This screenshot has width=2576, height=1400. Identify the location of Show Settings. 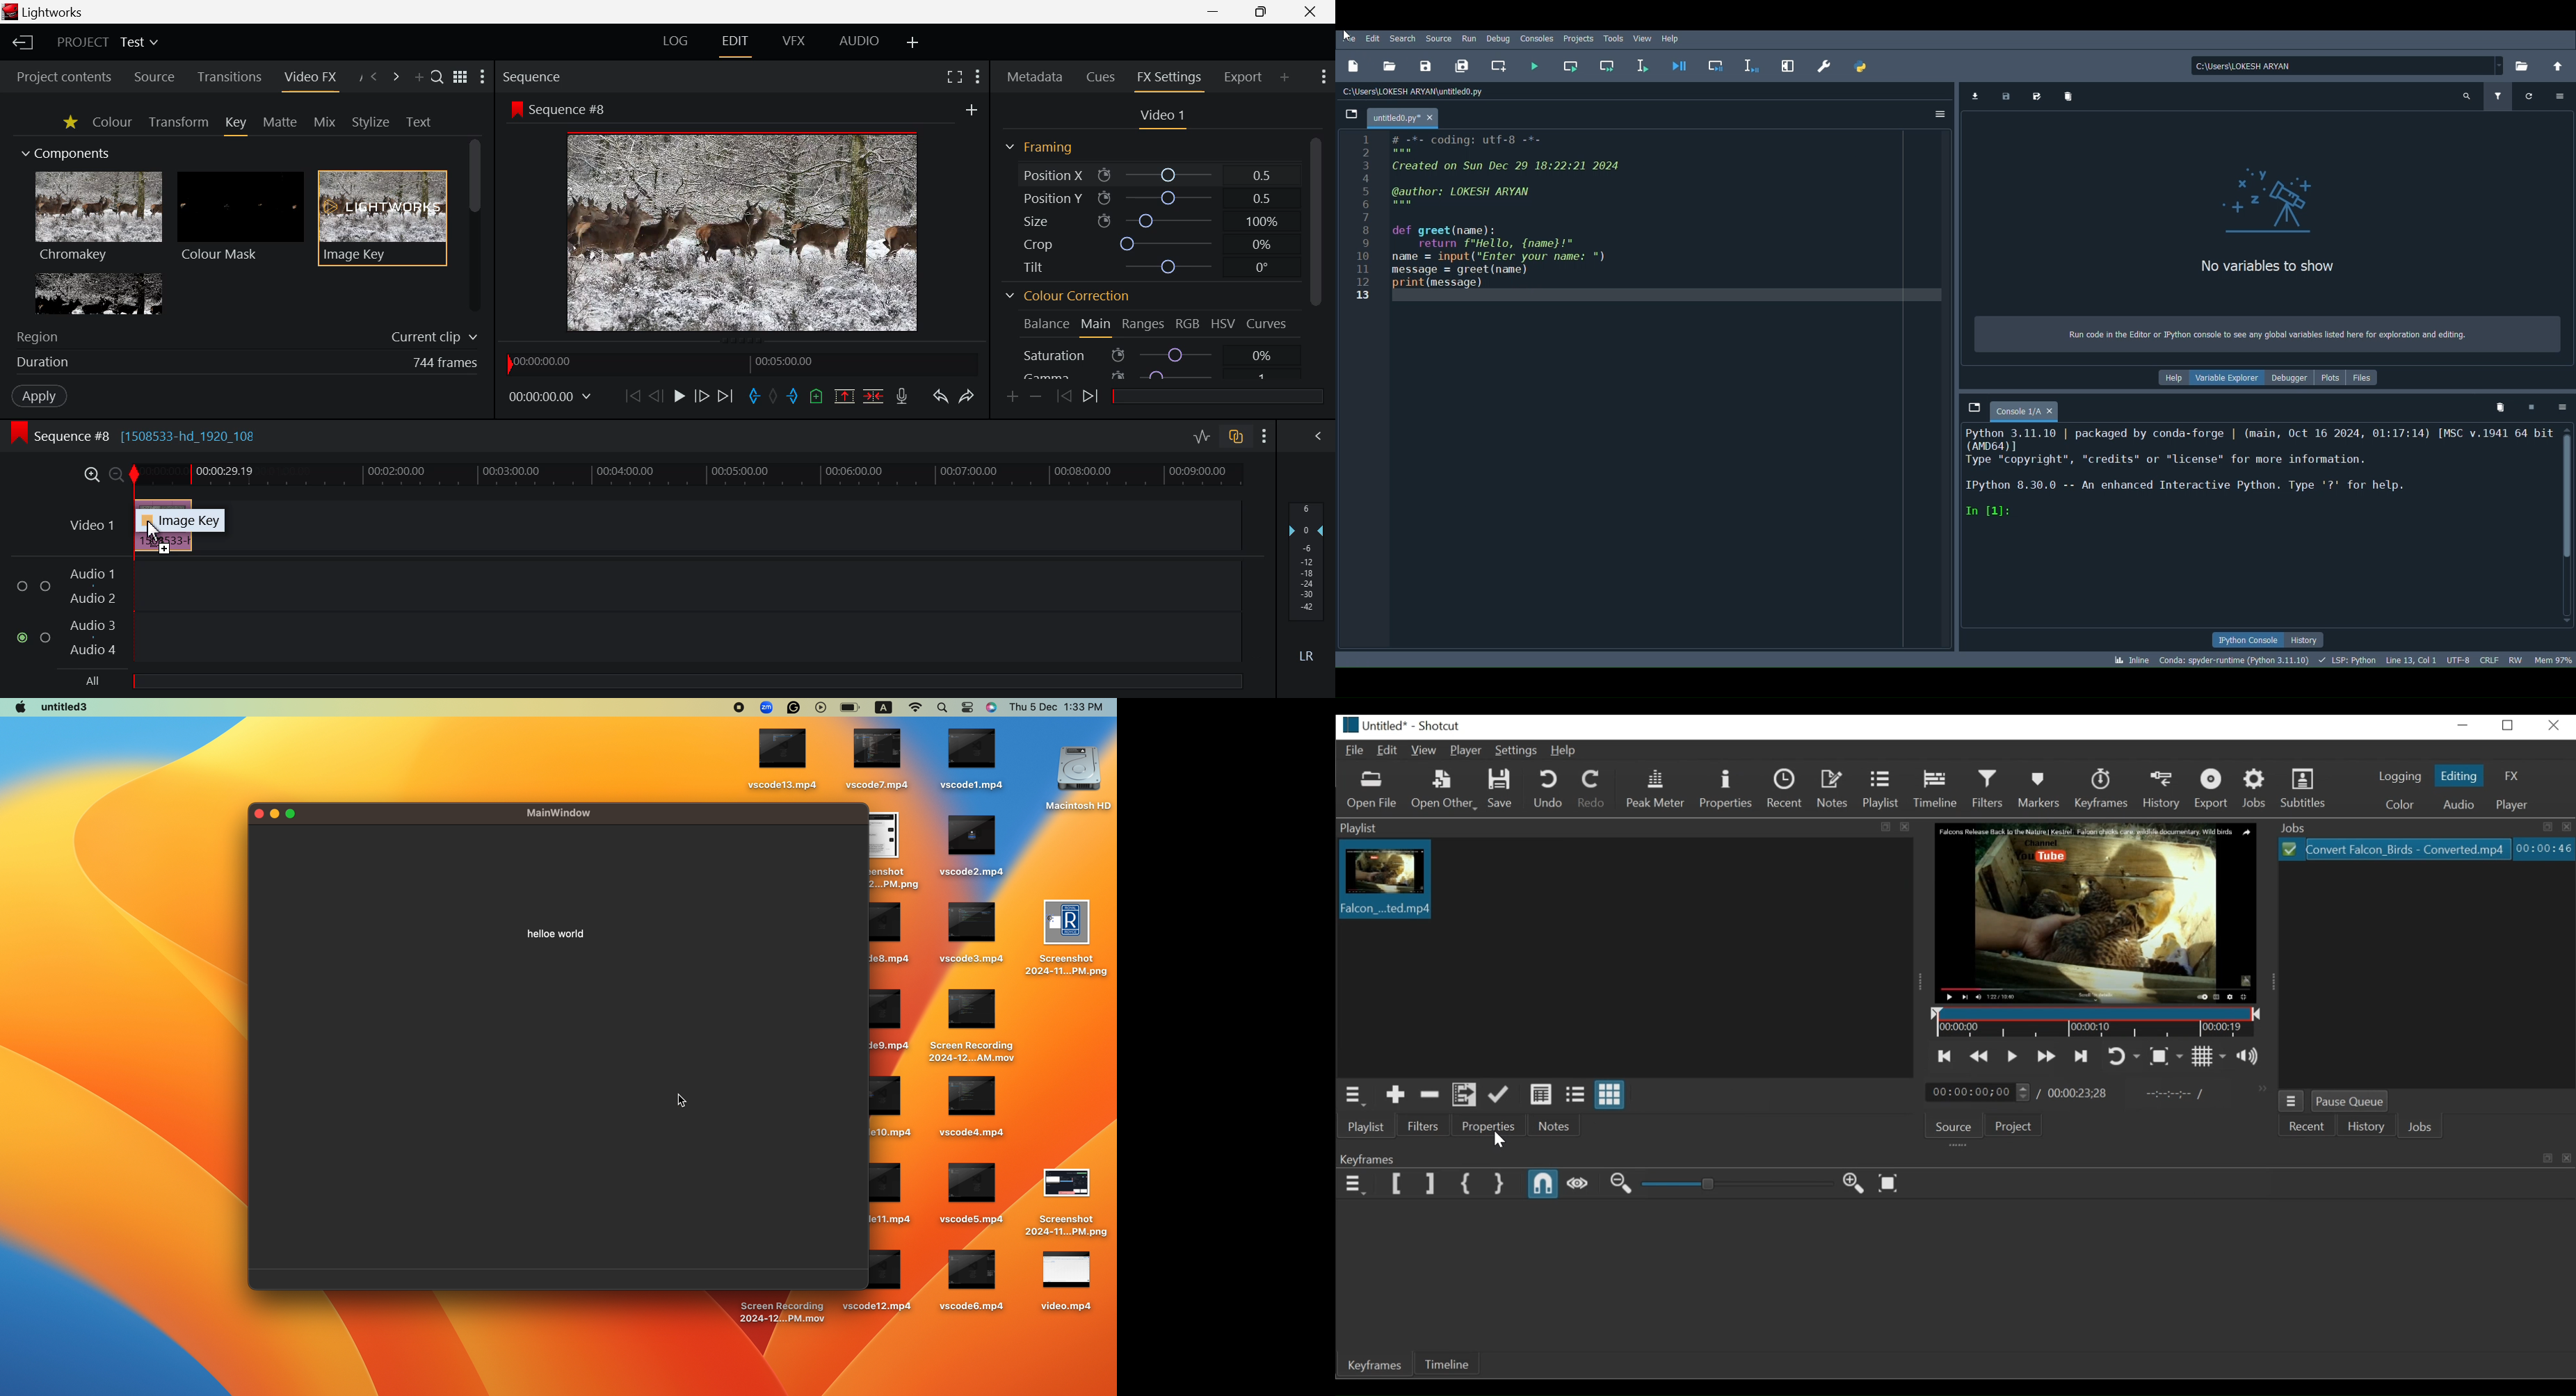
(1323, 76).